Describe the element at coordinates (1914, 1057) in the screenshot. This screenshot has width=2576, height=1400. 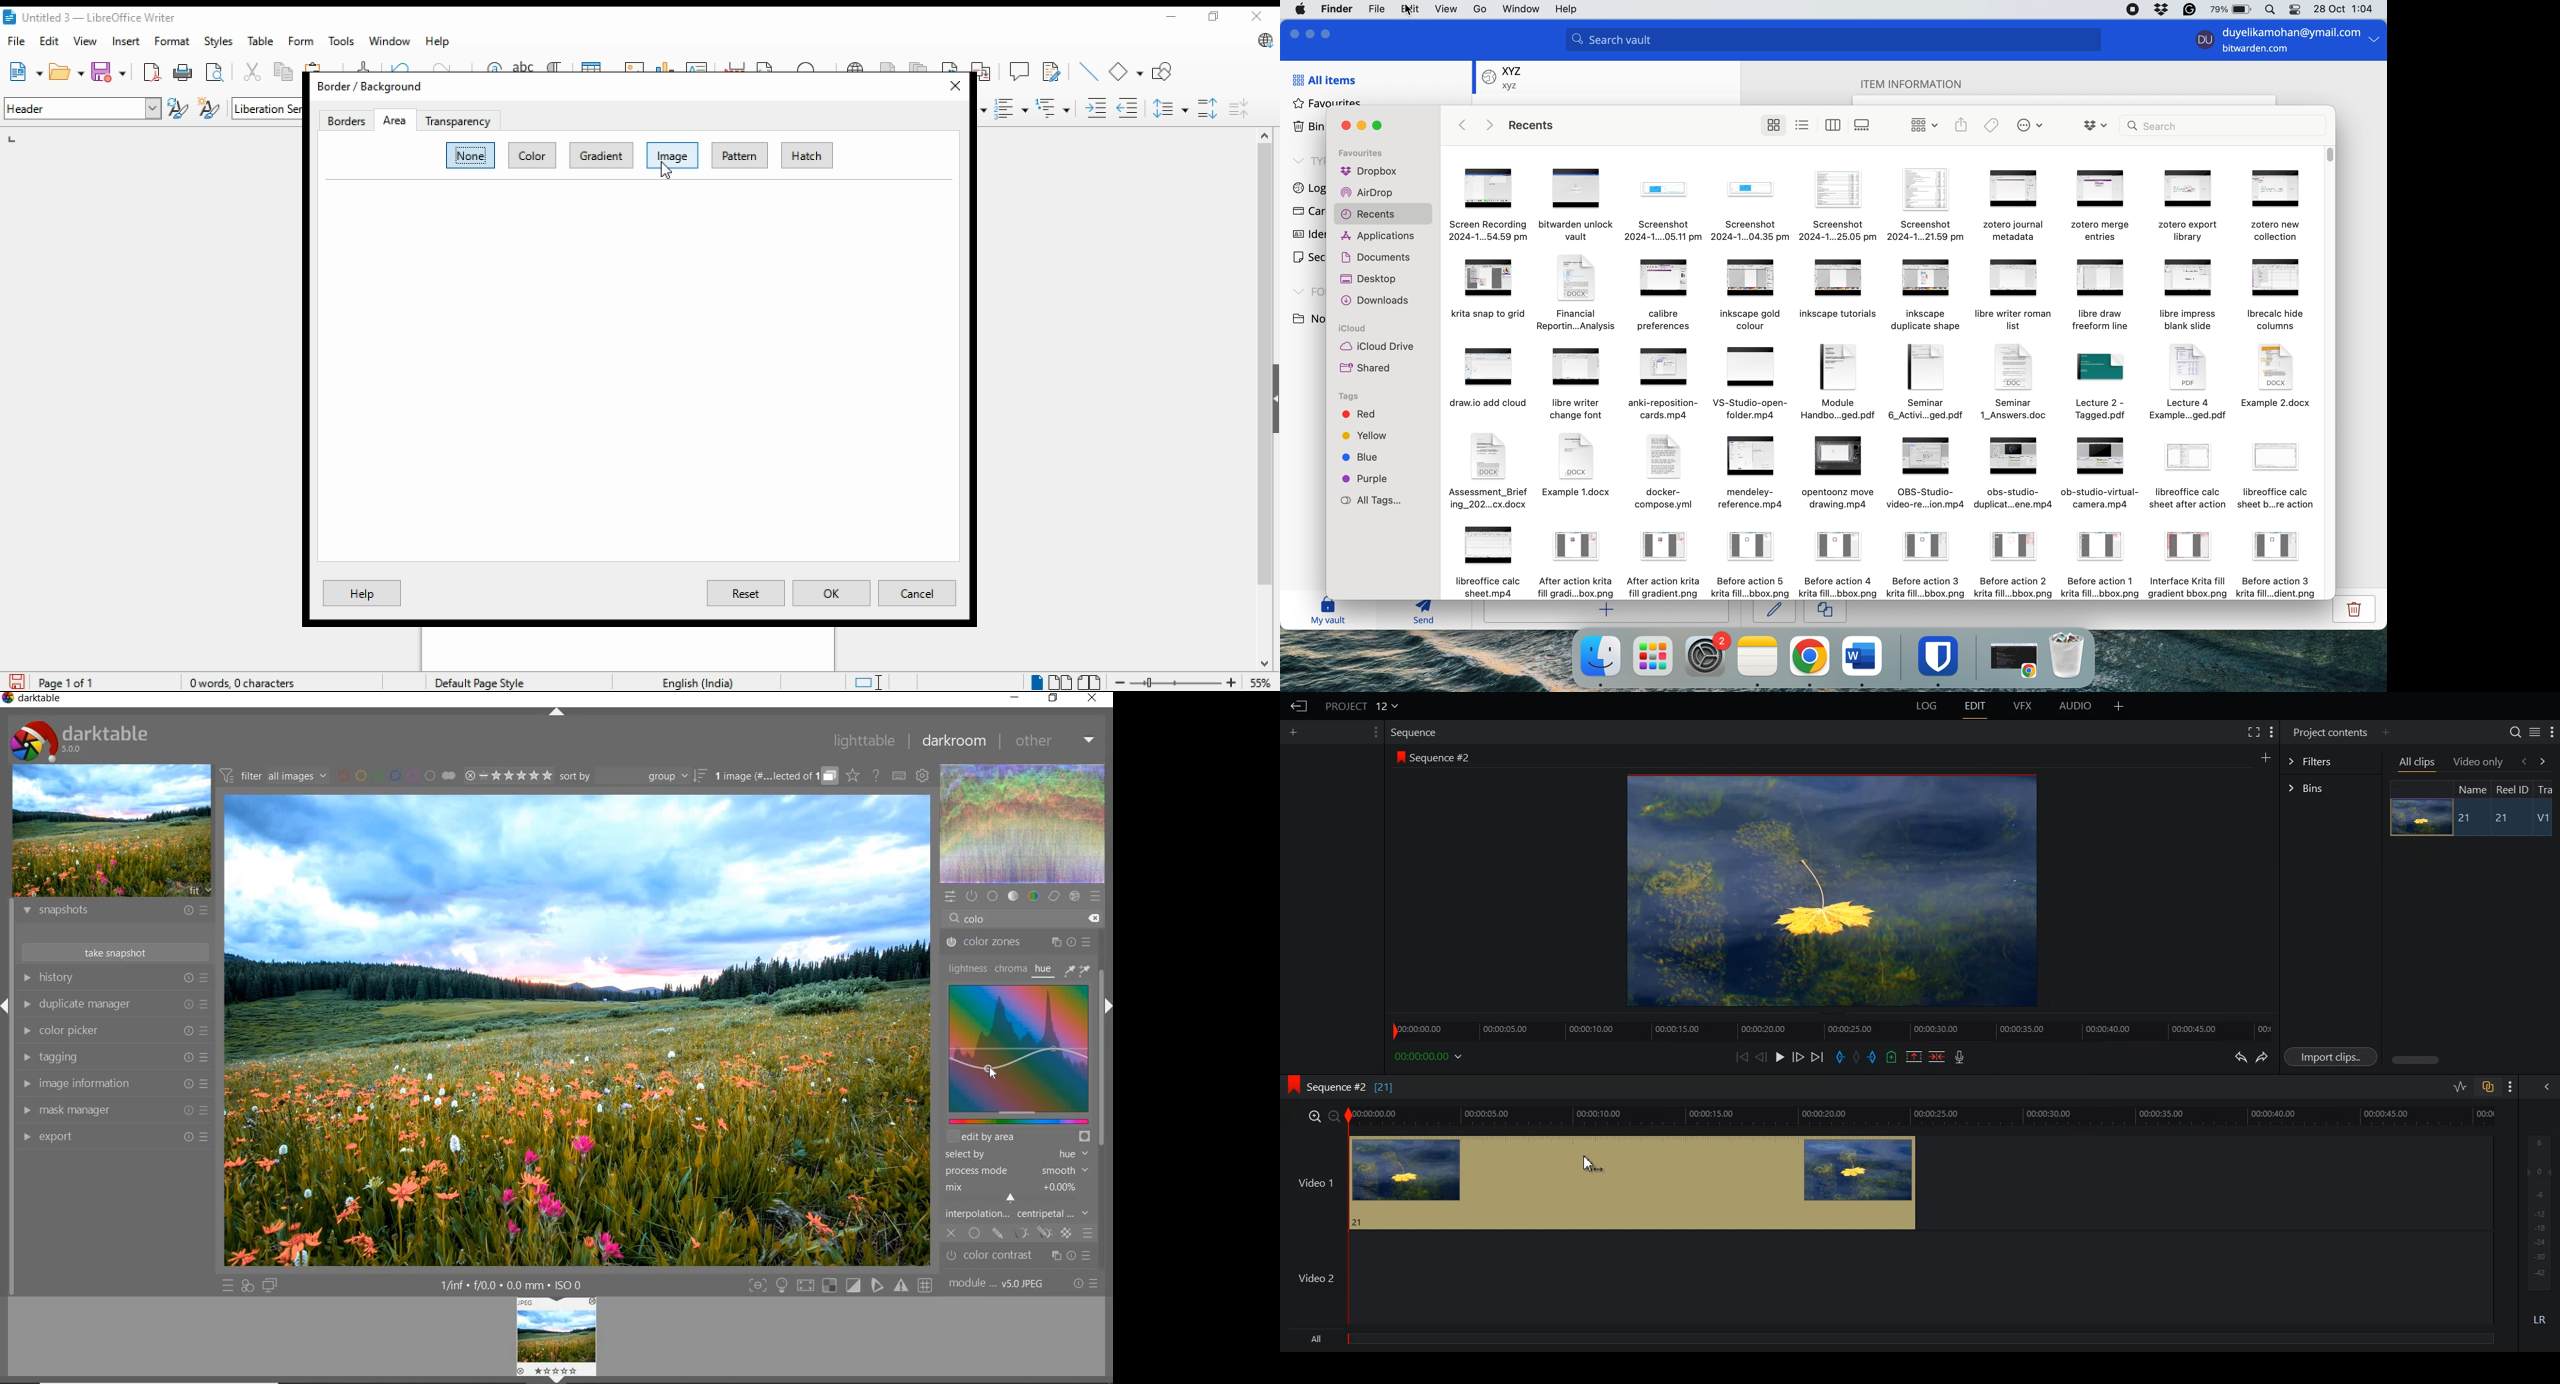
I see `Remove Mark Section` at that location.